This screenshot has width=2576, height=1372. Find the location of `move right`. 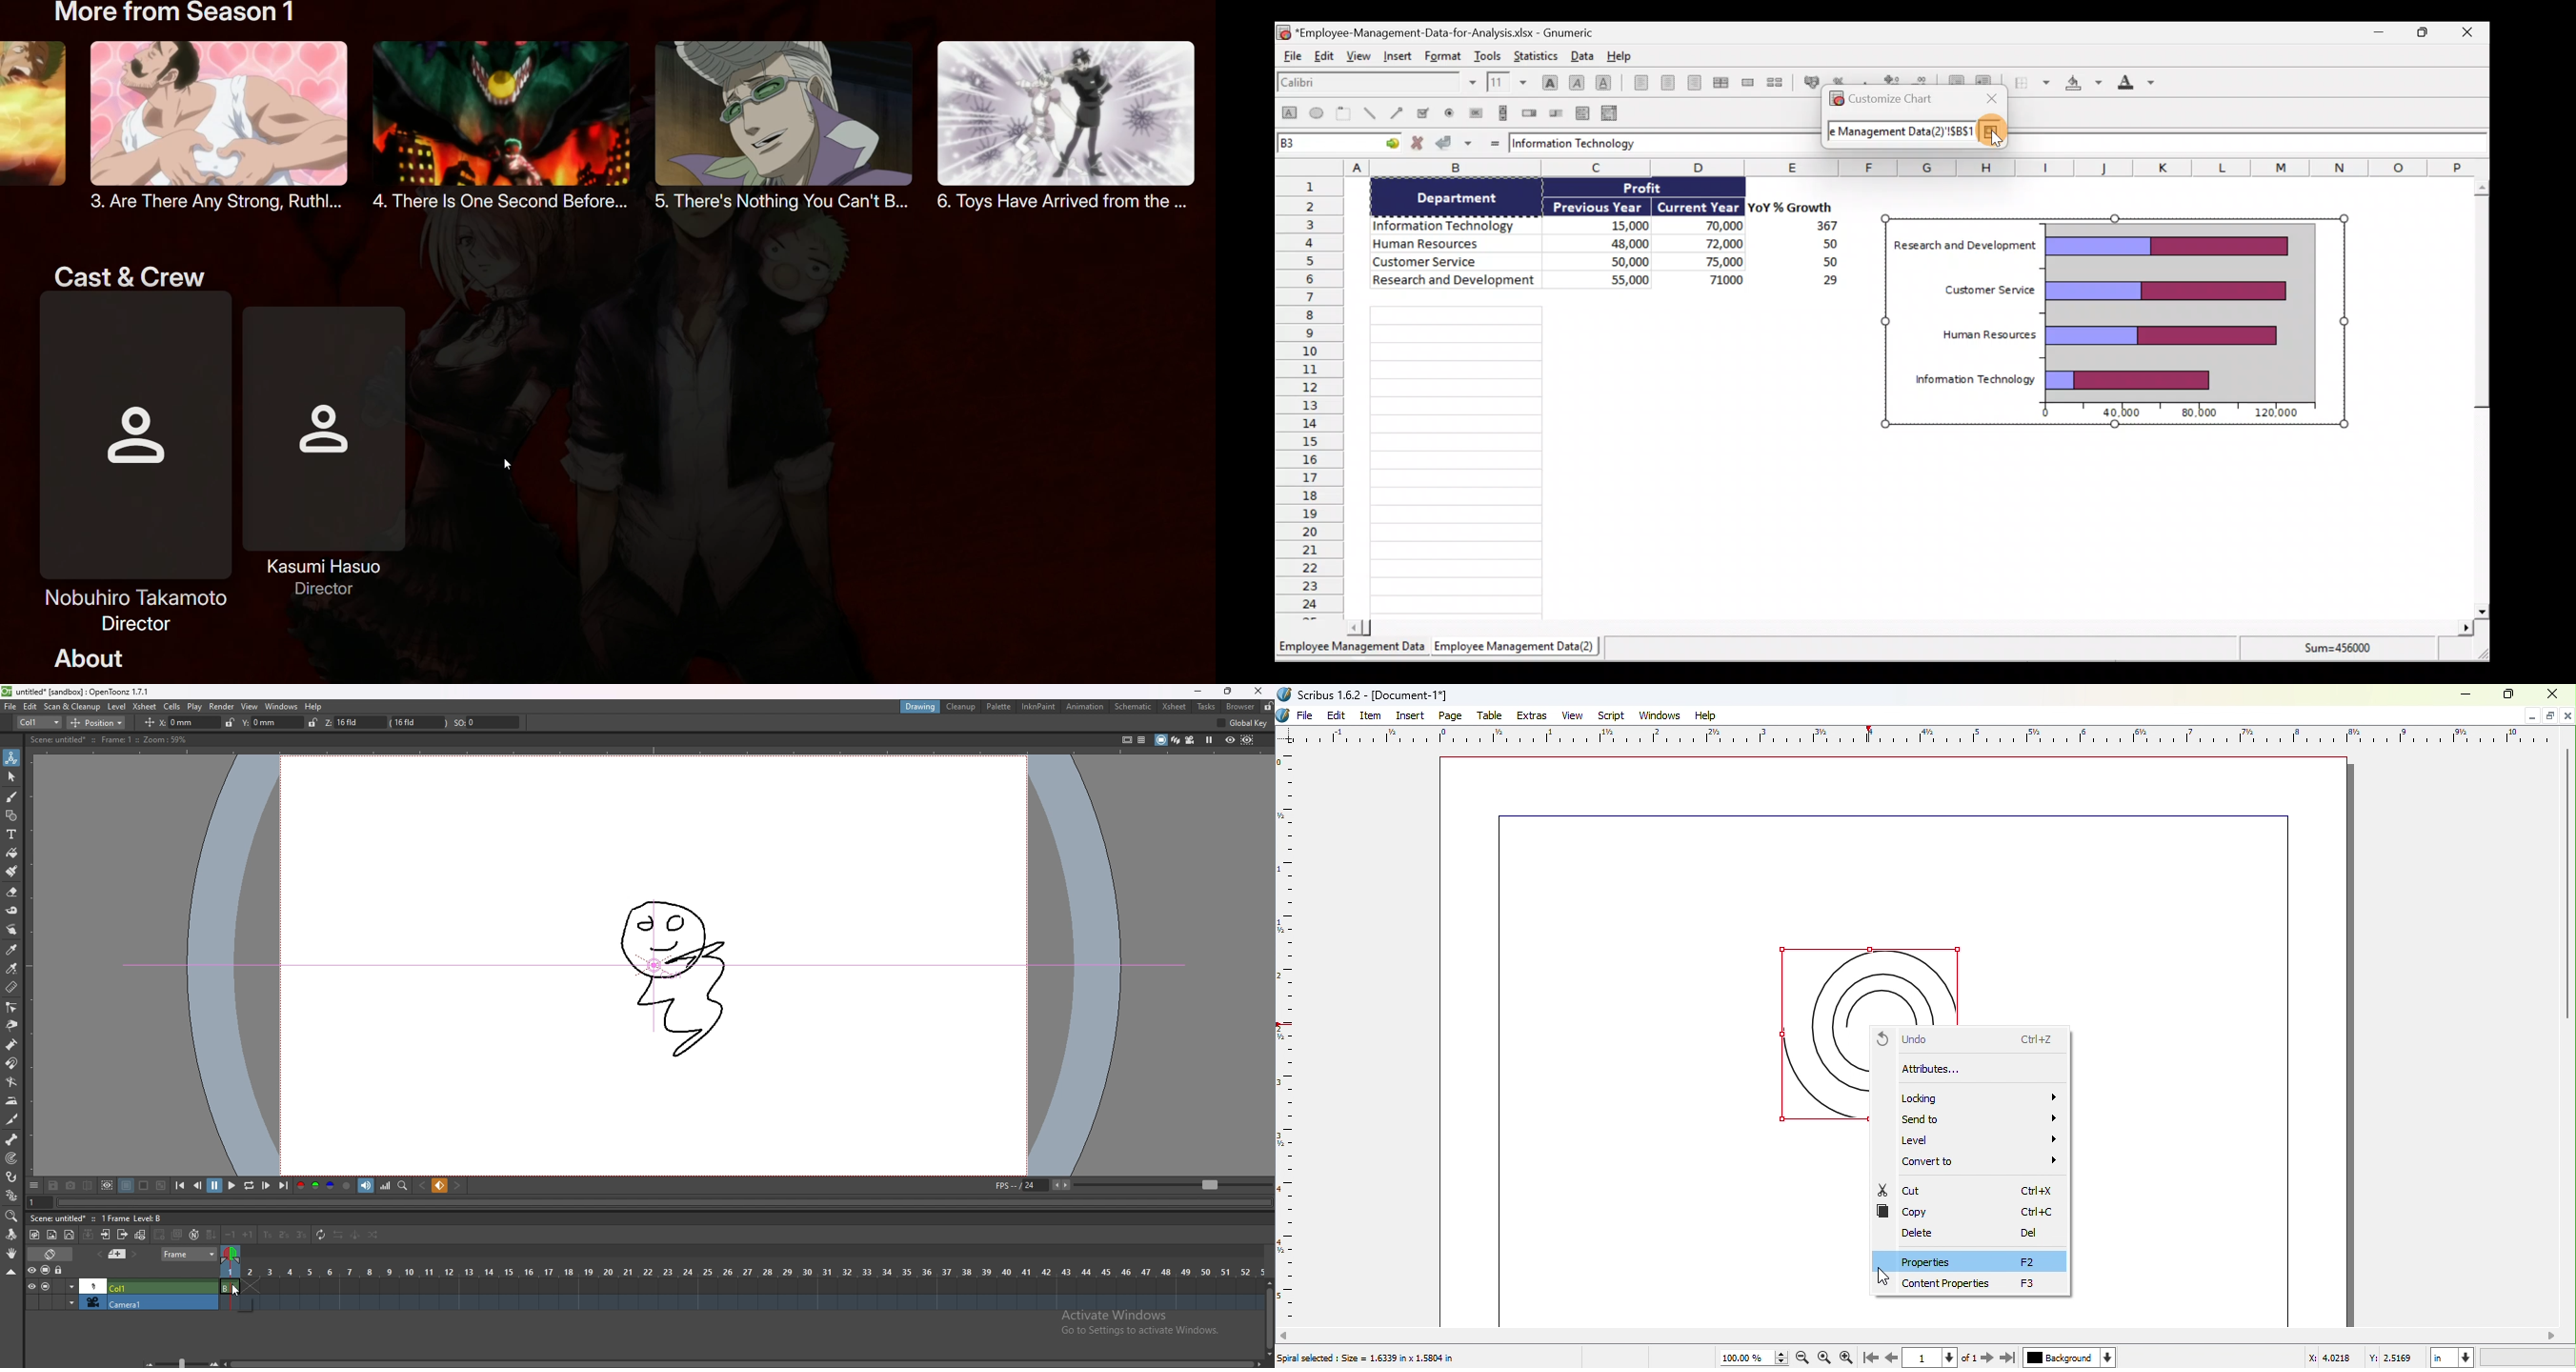

move right is located at coordinates (2553, 1335).